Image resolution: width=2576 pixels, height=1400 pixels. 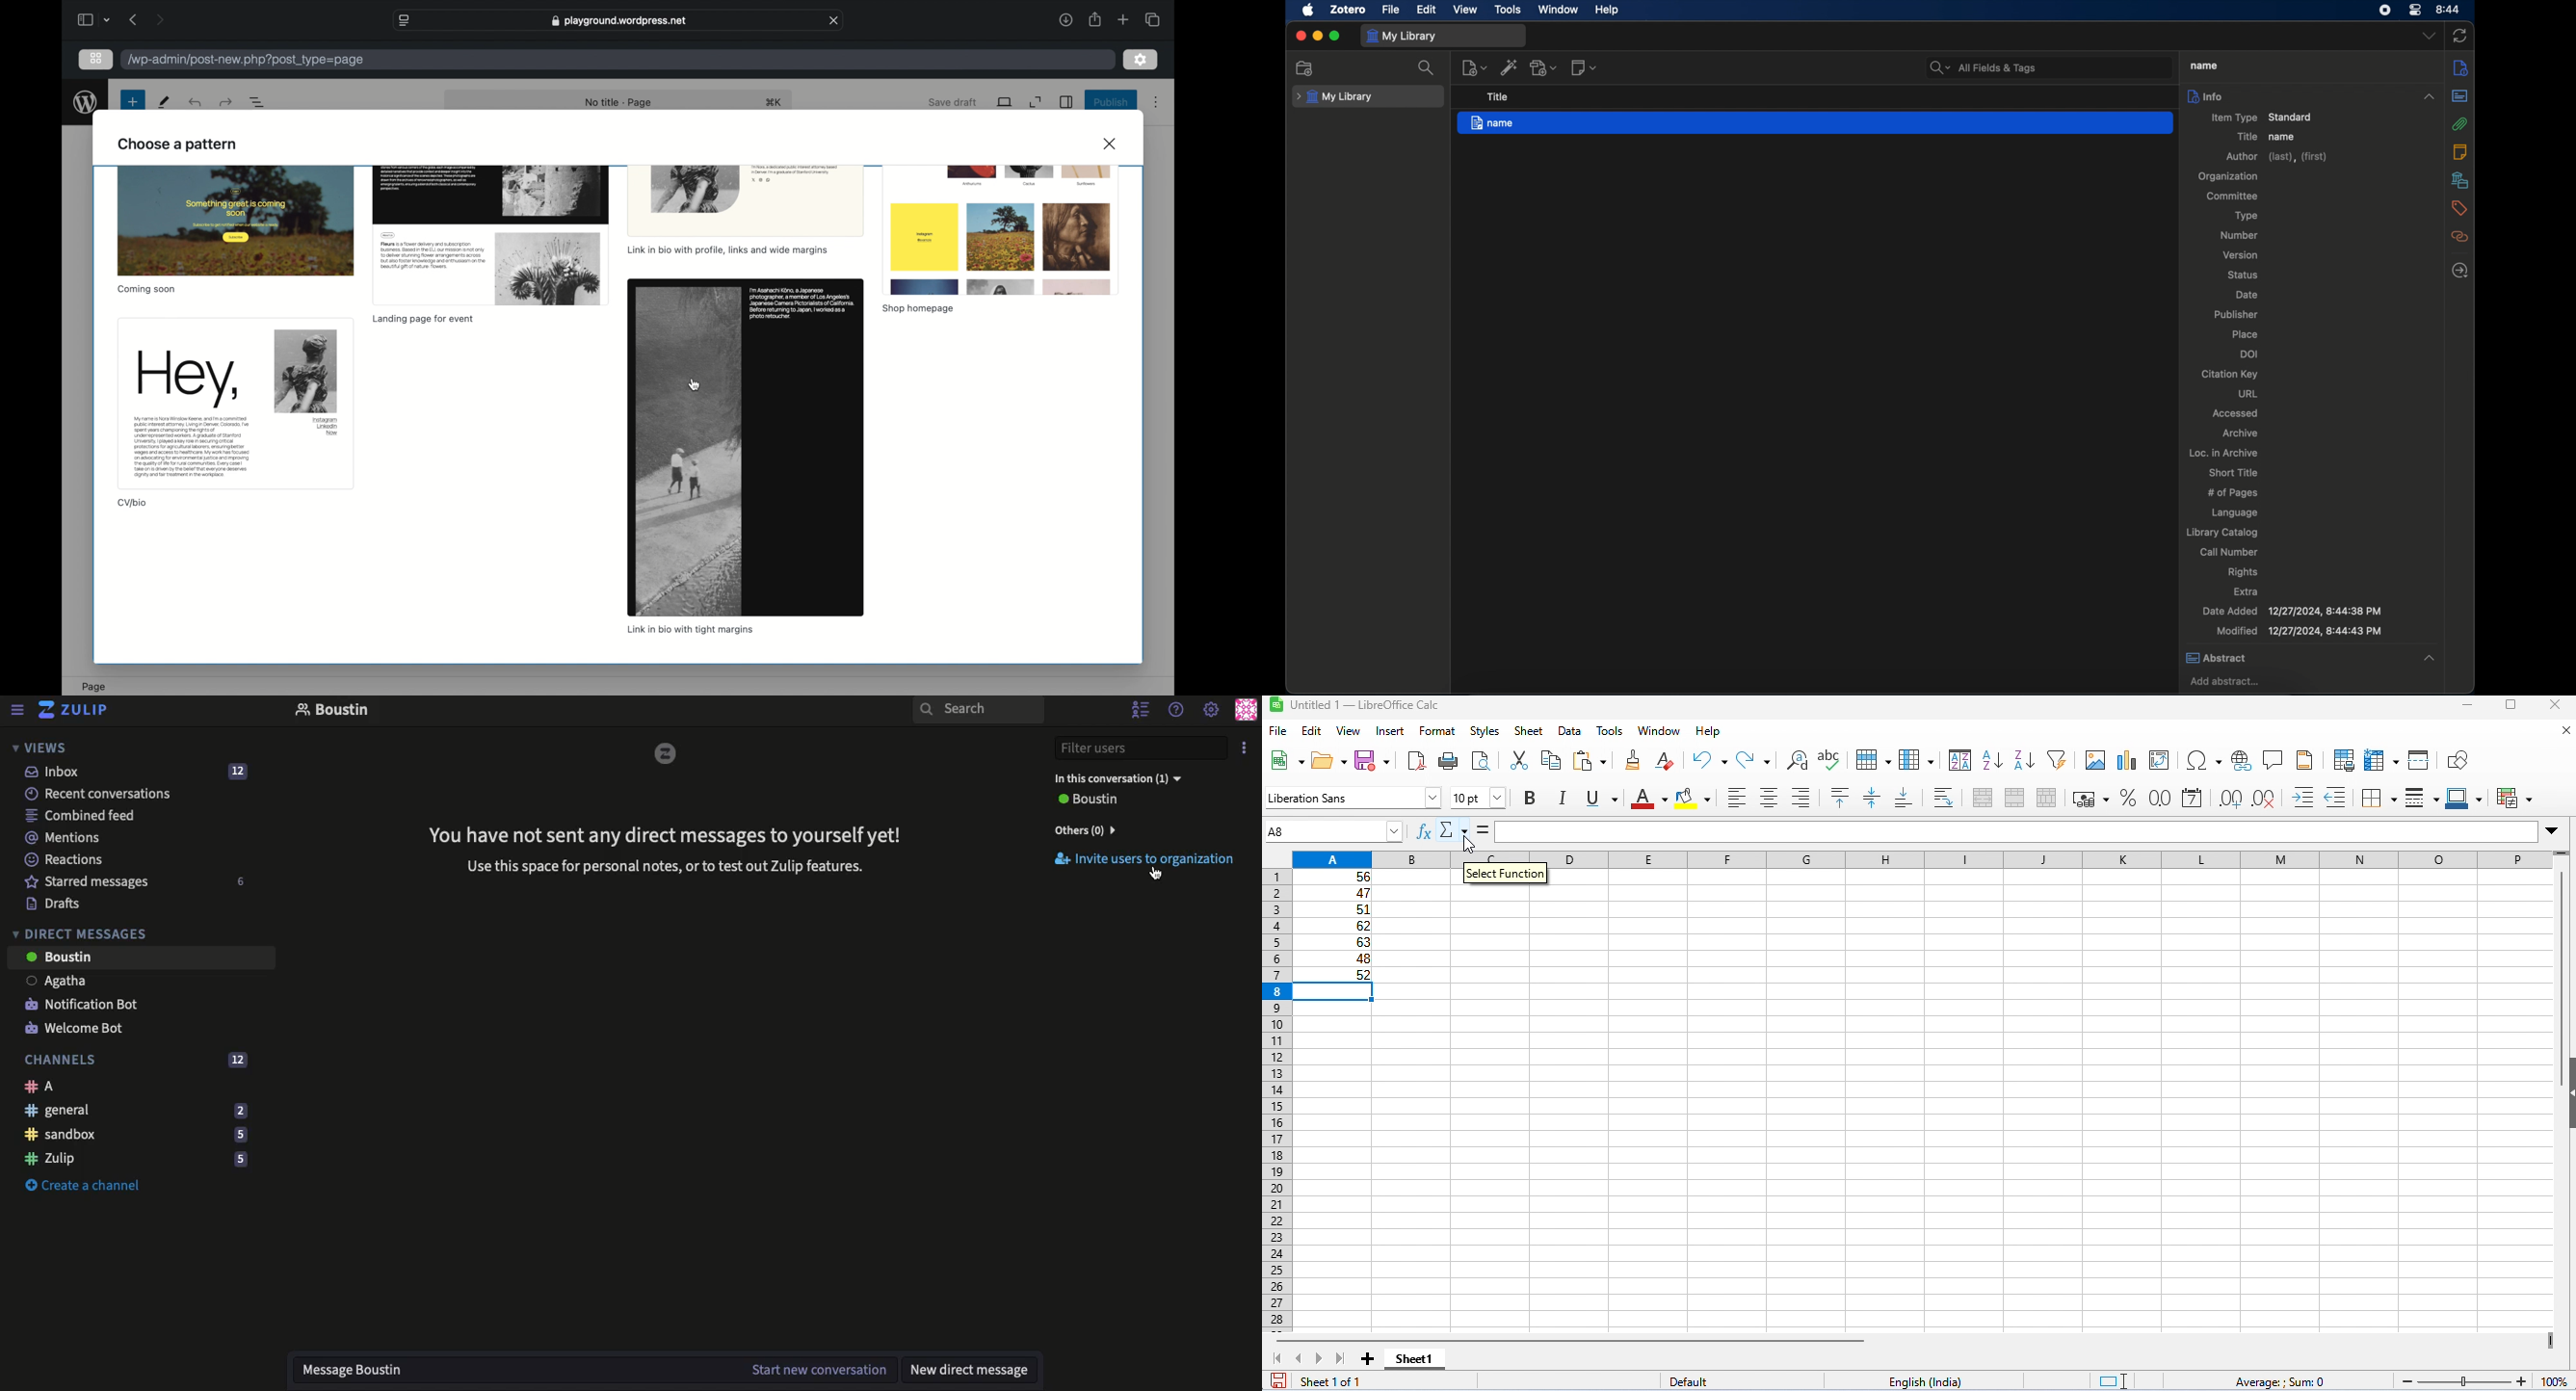 I want to click on spelling, so click(x=1830, y=759).